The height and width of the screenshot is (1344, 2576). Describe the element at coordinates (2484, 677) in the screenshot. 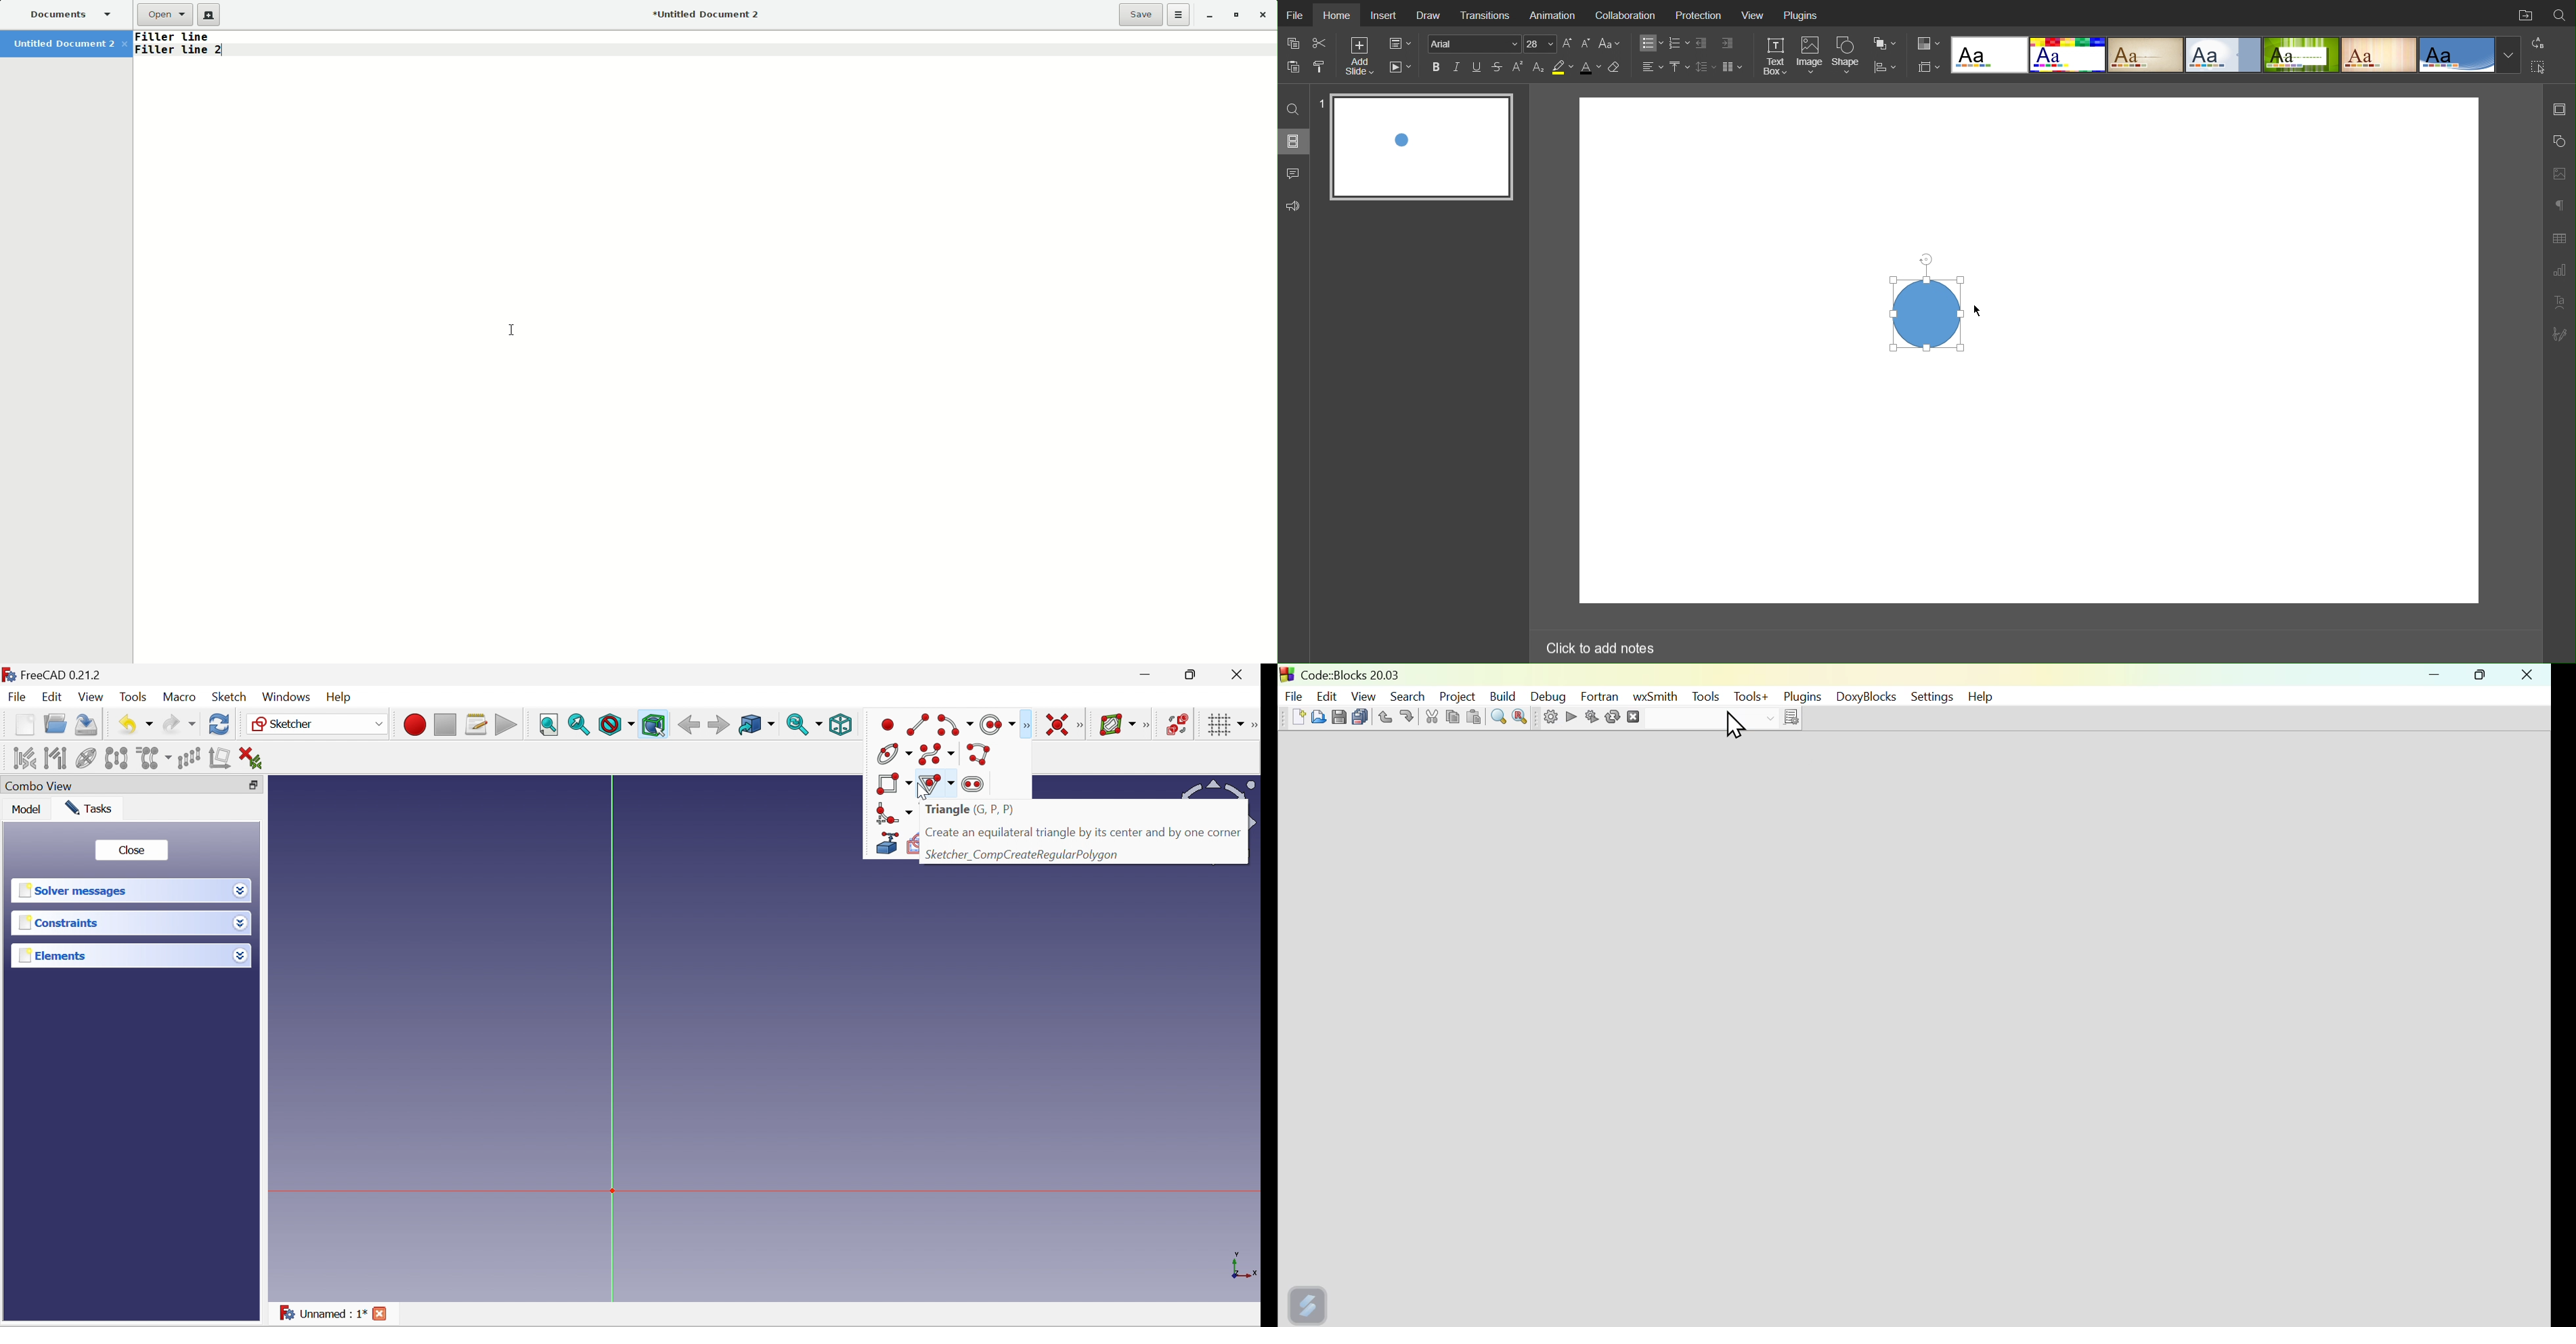

I see `maximise` at that location.